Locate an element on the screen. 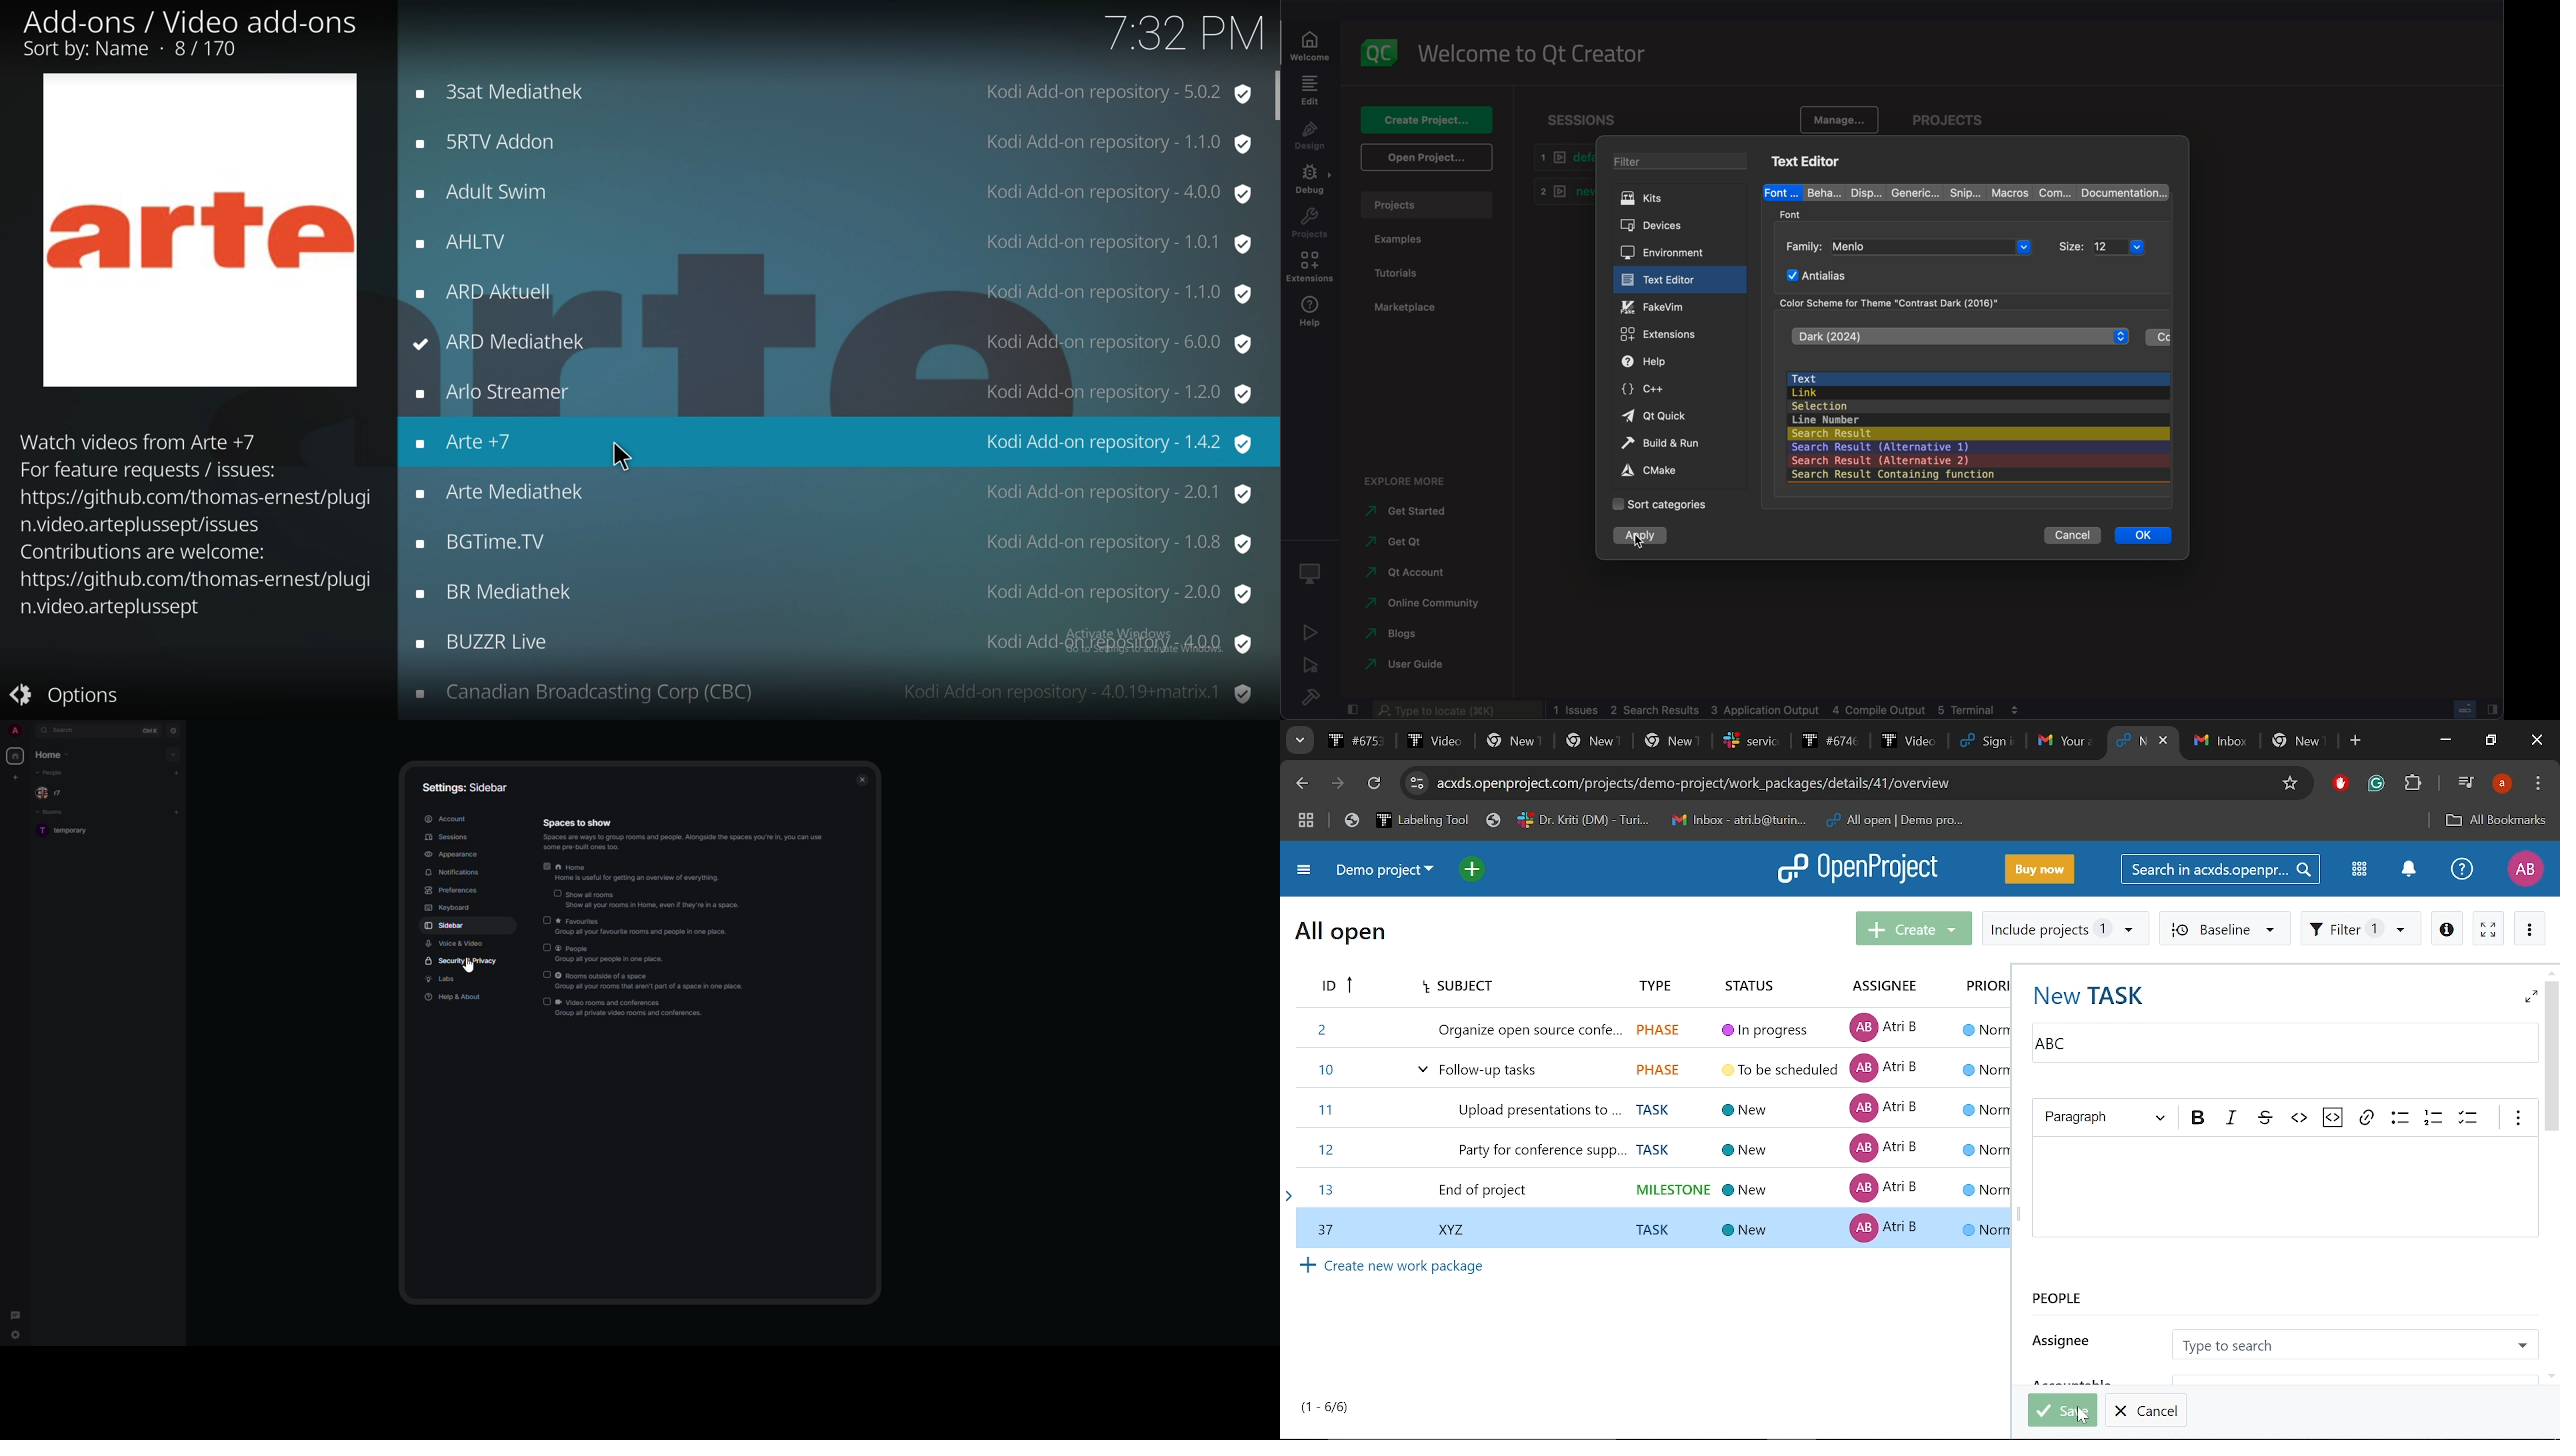 The width and height of the screenshot is (2576, 1456). create space is located at coordinates (15, 777).